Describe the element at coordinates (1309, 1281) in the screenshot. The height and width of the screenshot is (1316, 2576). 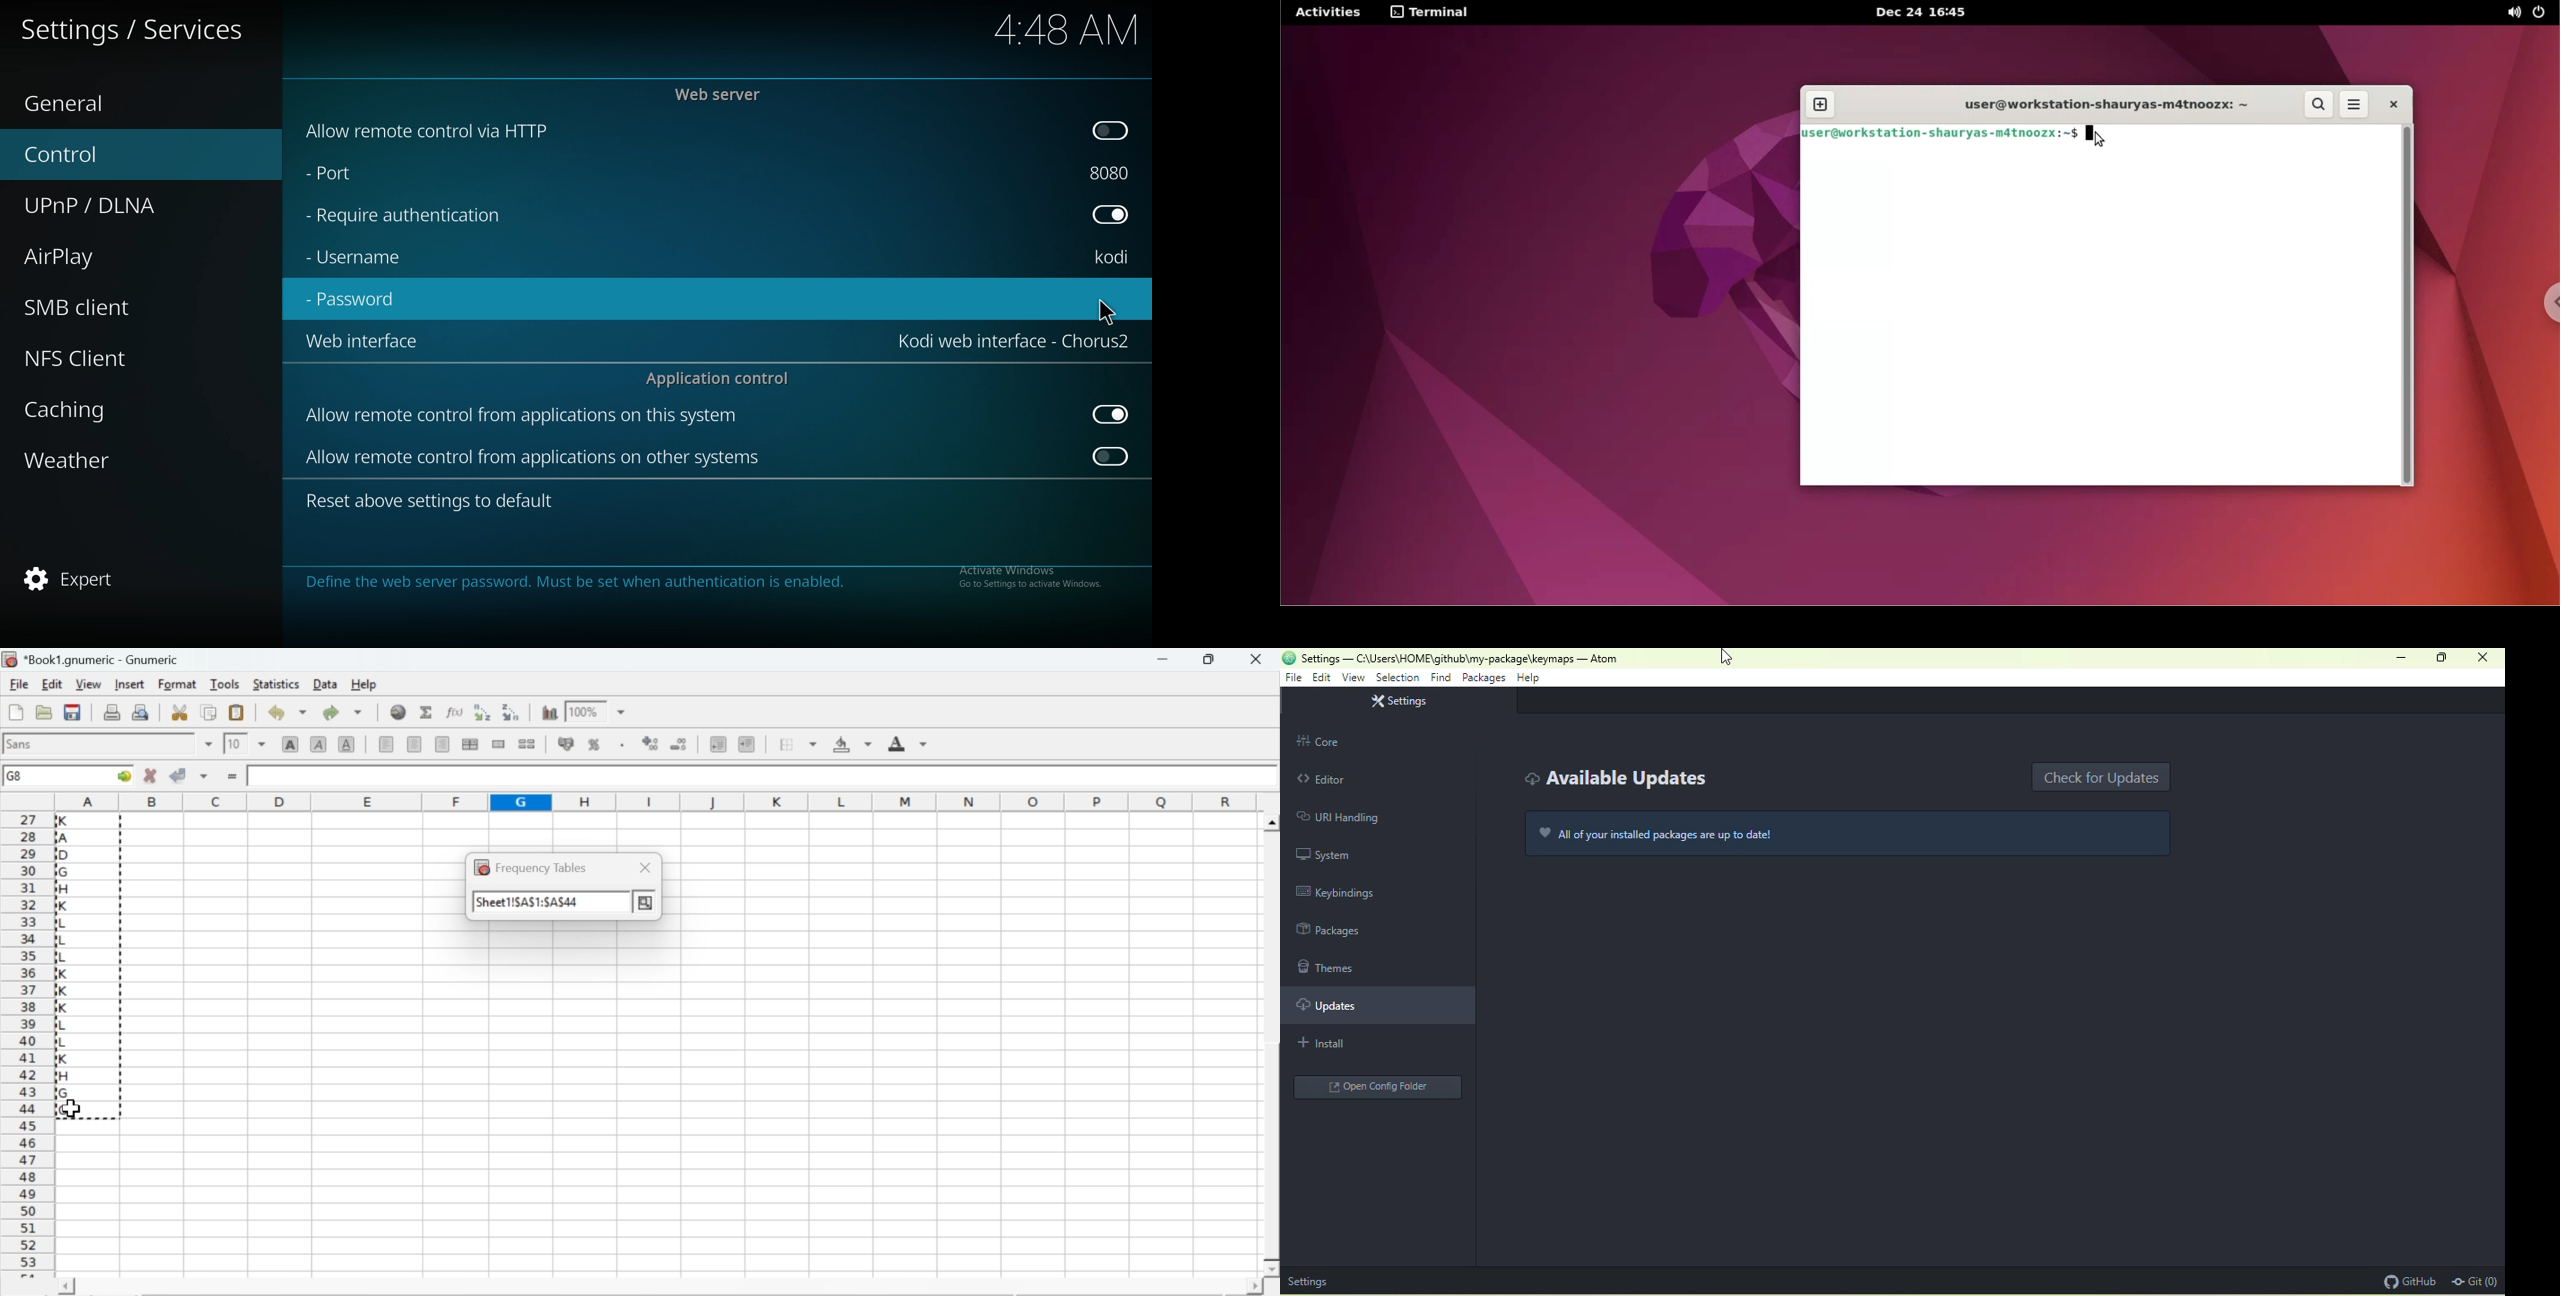
I see `settings` at that location.